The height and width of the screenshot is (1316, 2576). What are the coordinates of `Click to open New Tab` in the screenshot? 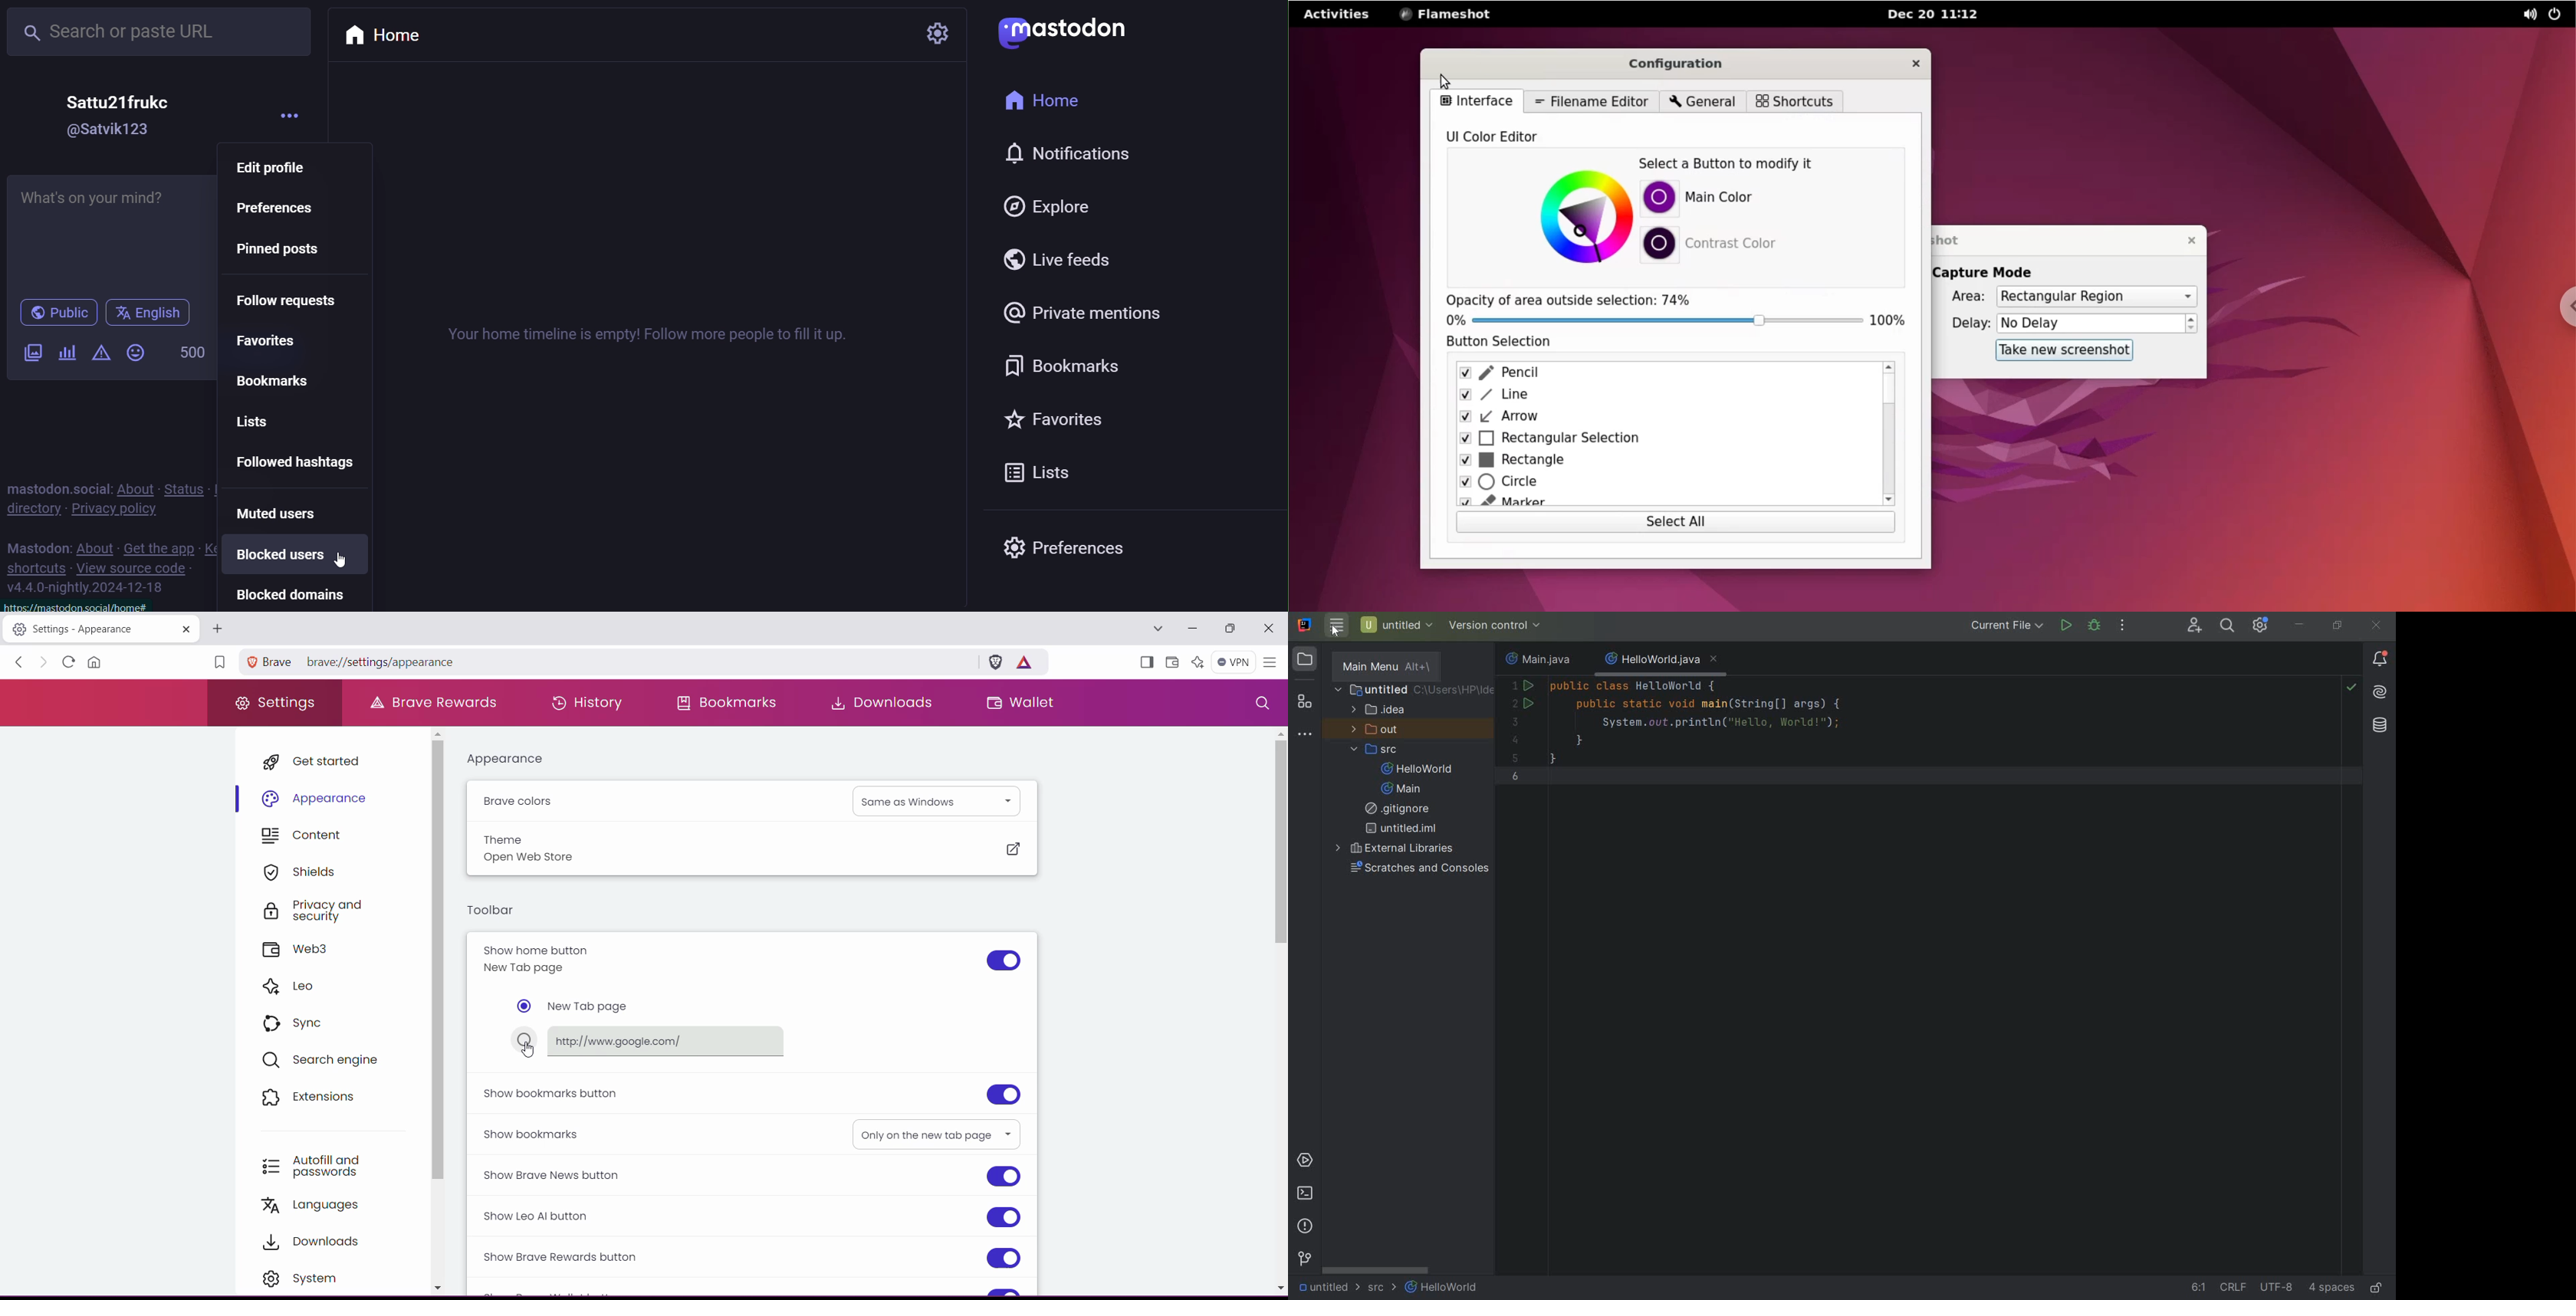 It's located at (217, 628).